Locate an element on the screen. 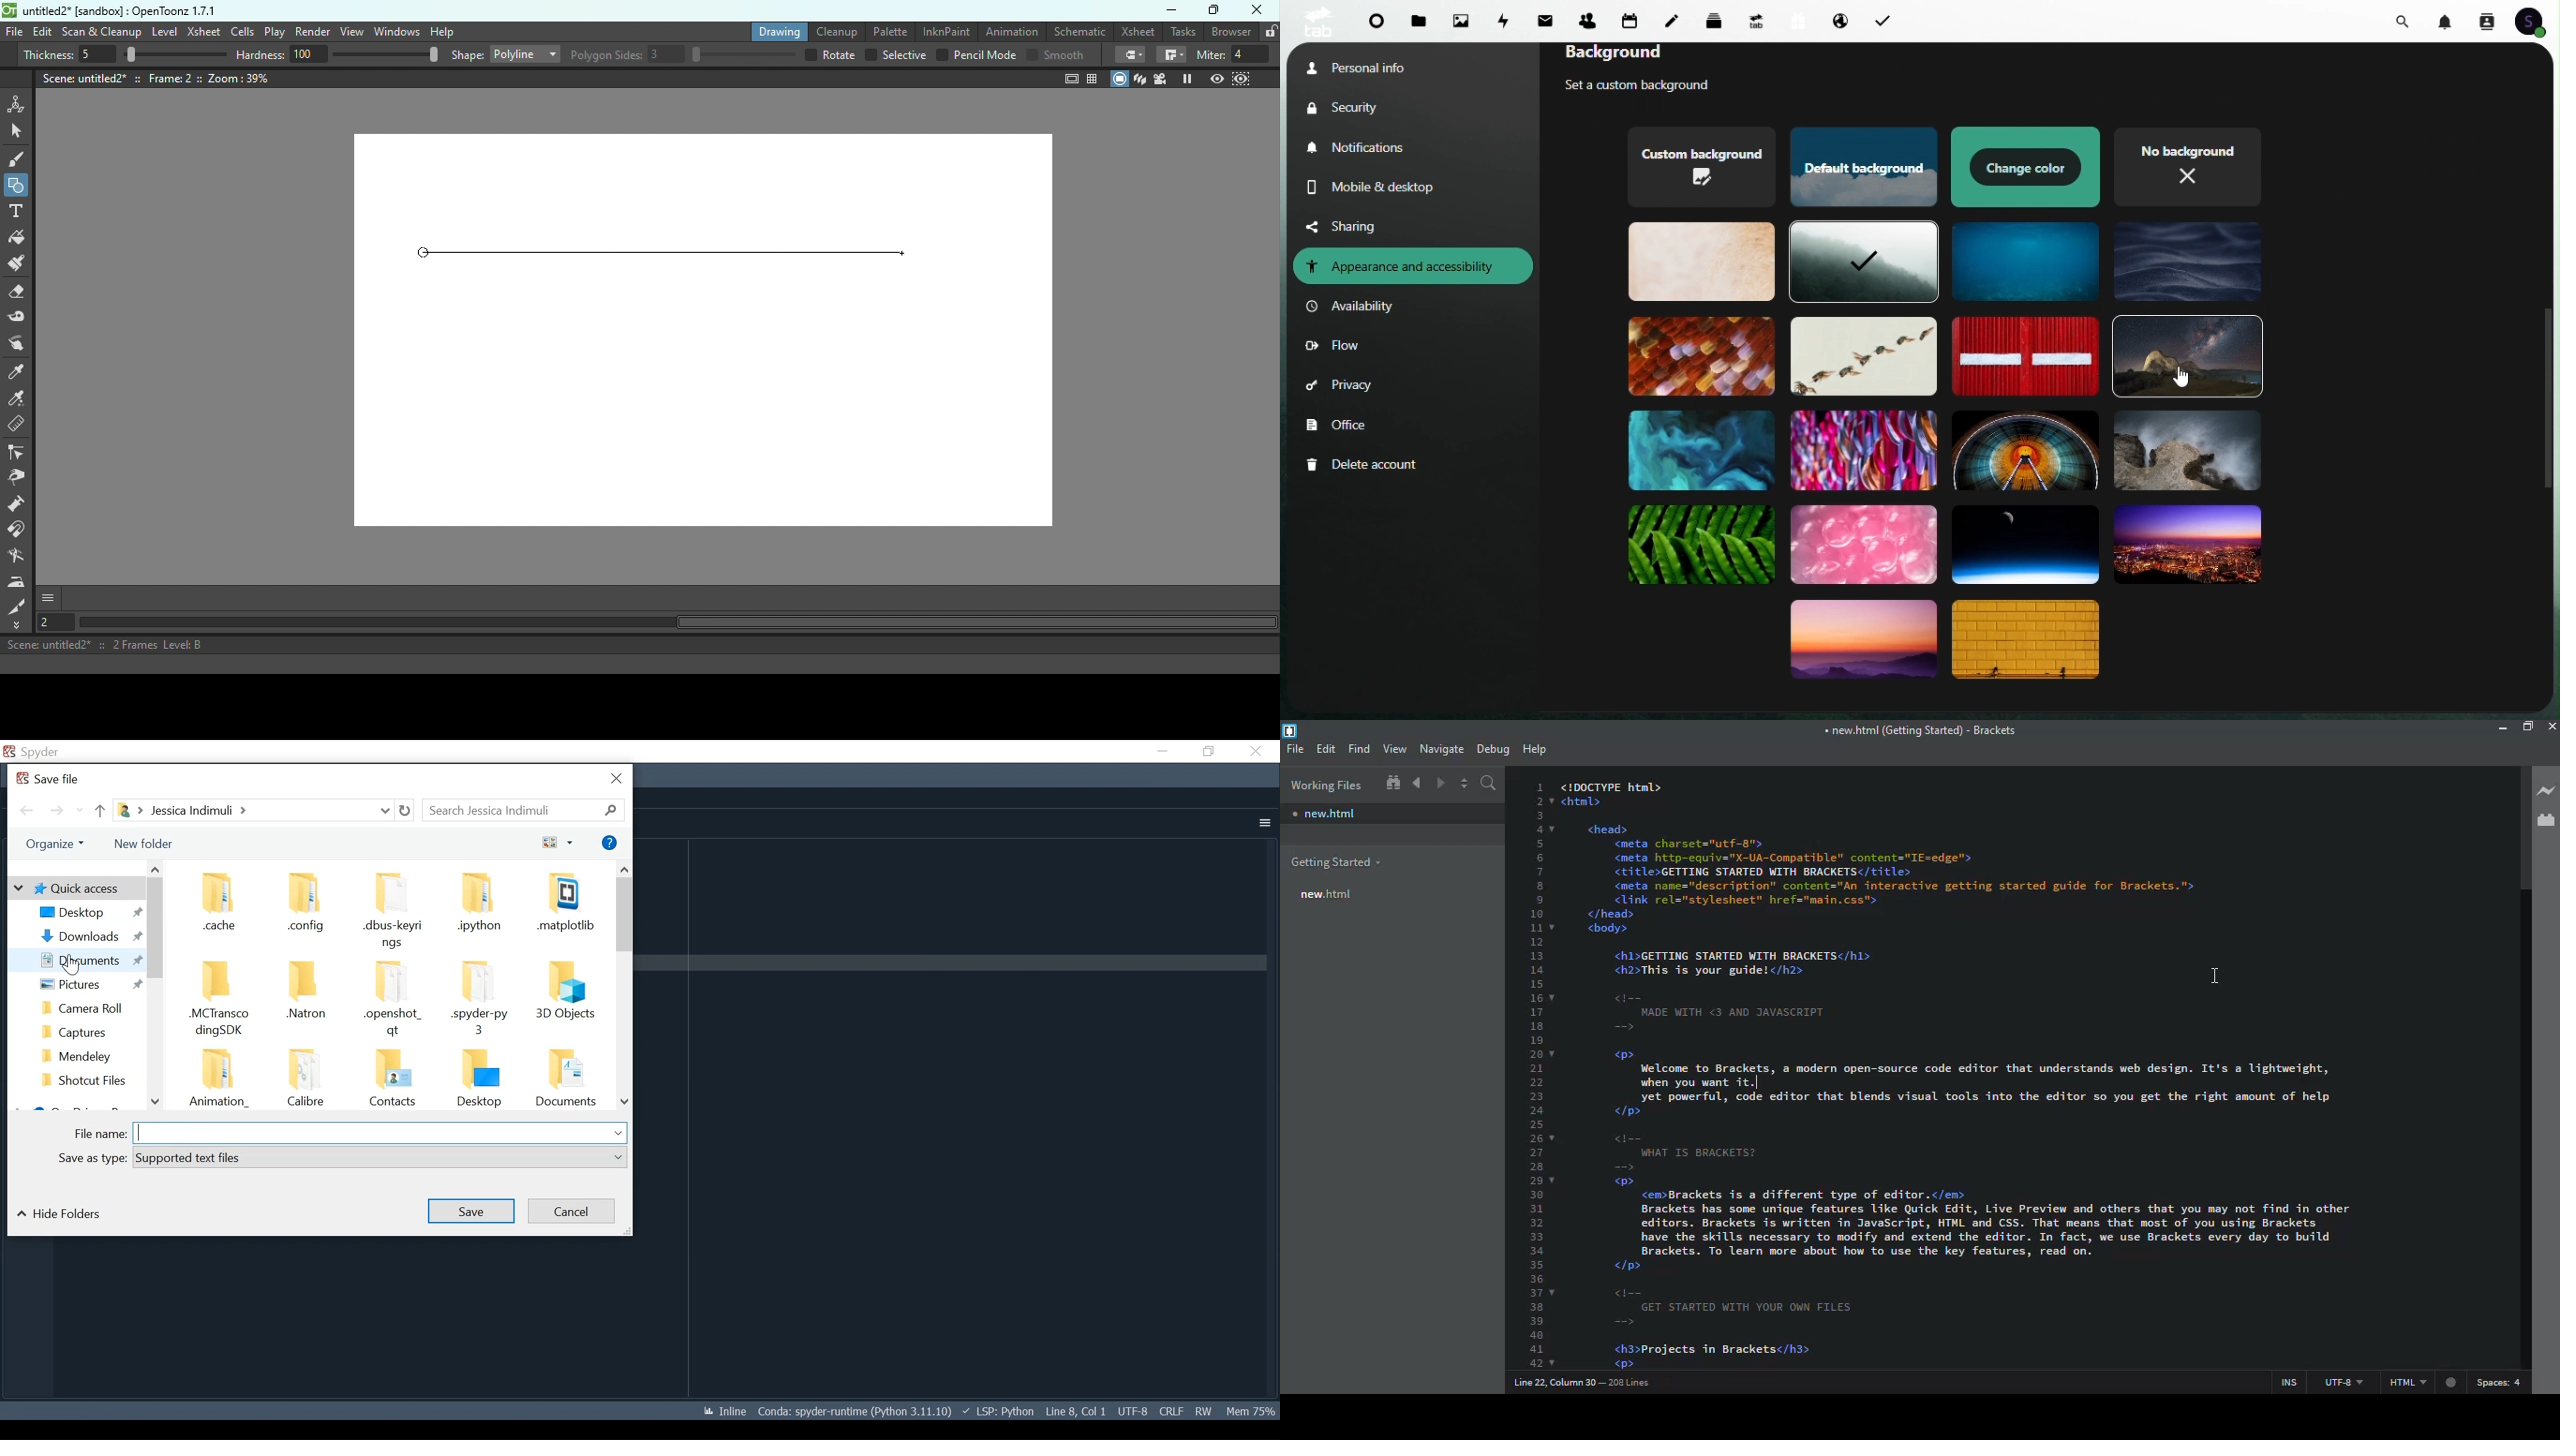 The image size is (2576, 1456). line is located at coordinates (1580, 1382).